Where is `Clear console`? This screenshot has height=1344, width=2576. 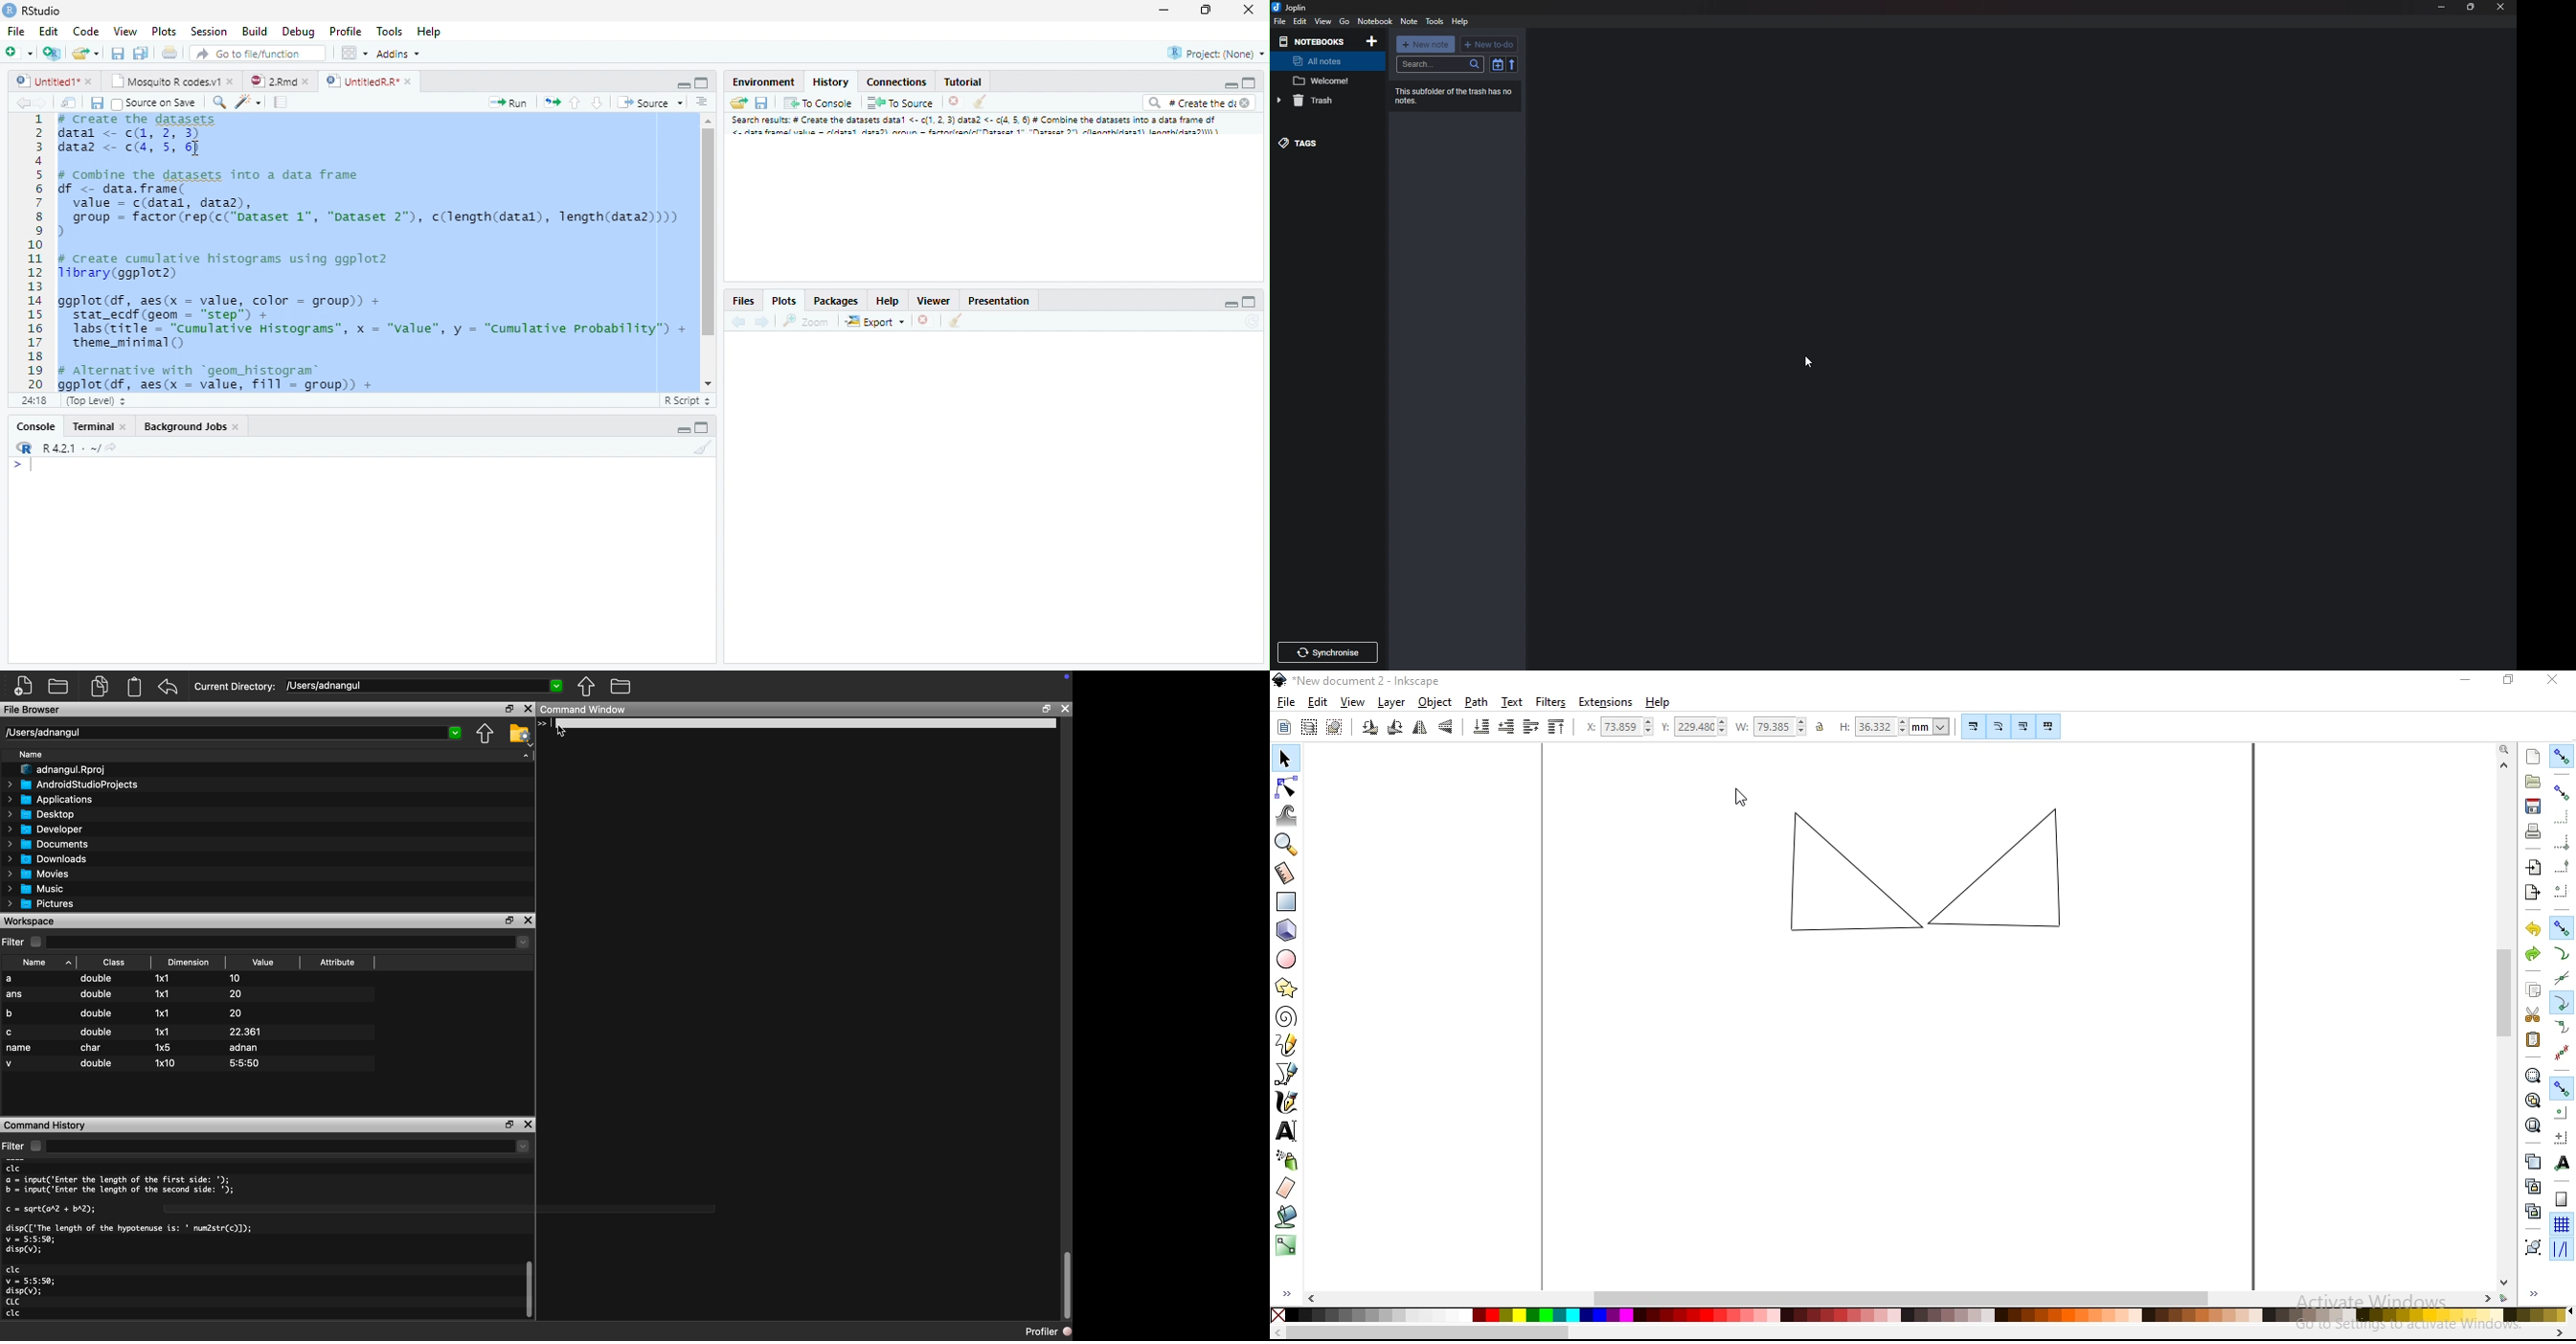 Clear console is located at coordinates (982, 103).